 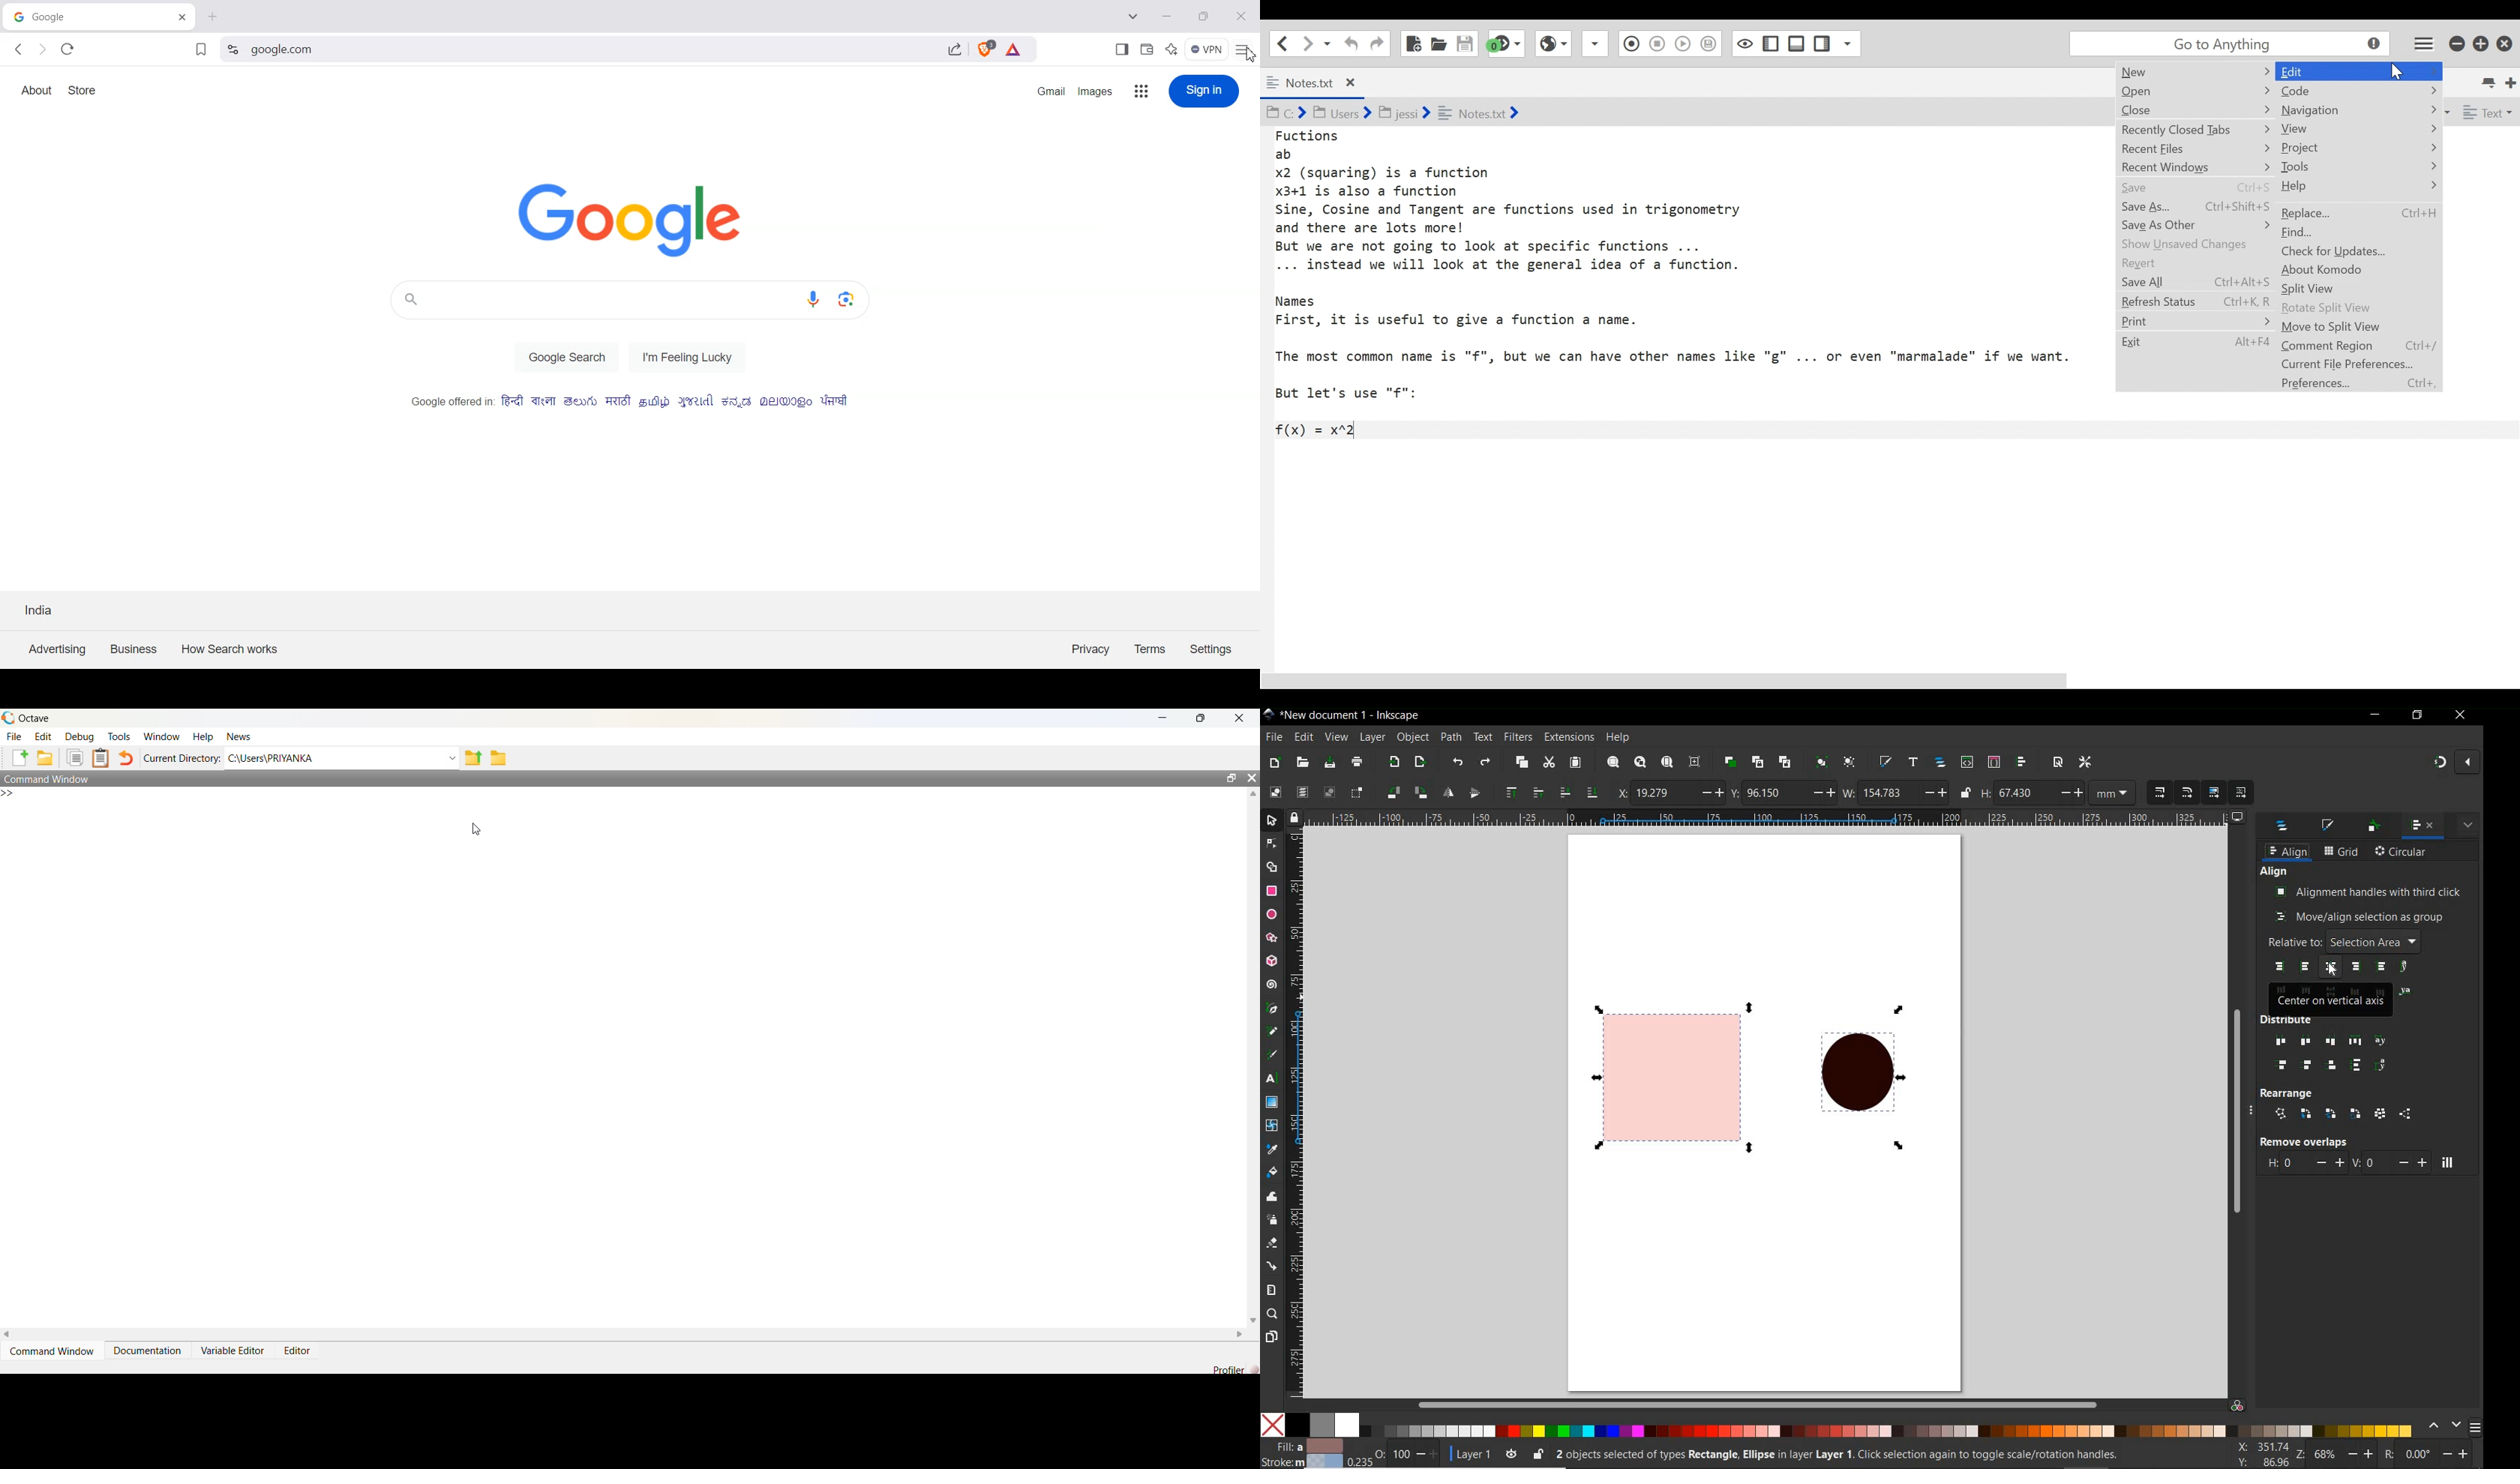 What do you see at coordinates (1614, 762) in the screenshot?
I see `zoom selection` at bounding box center [1614, 762].